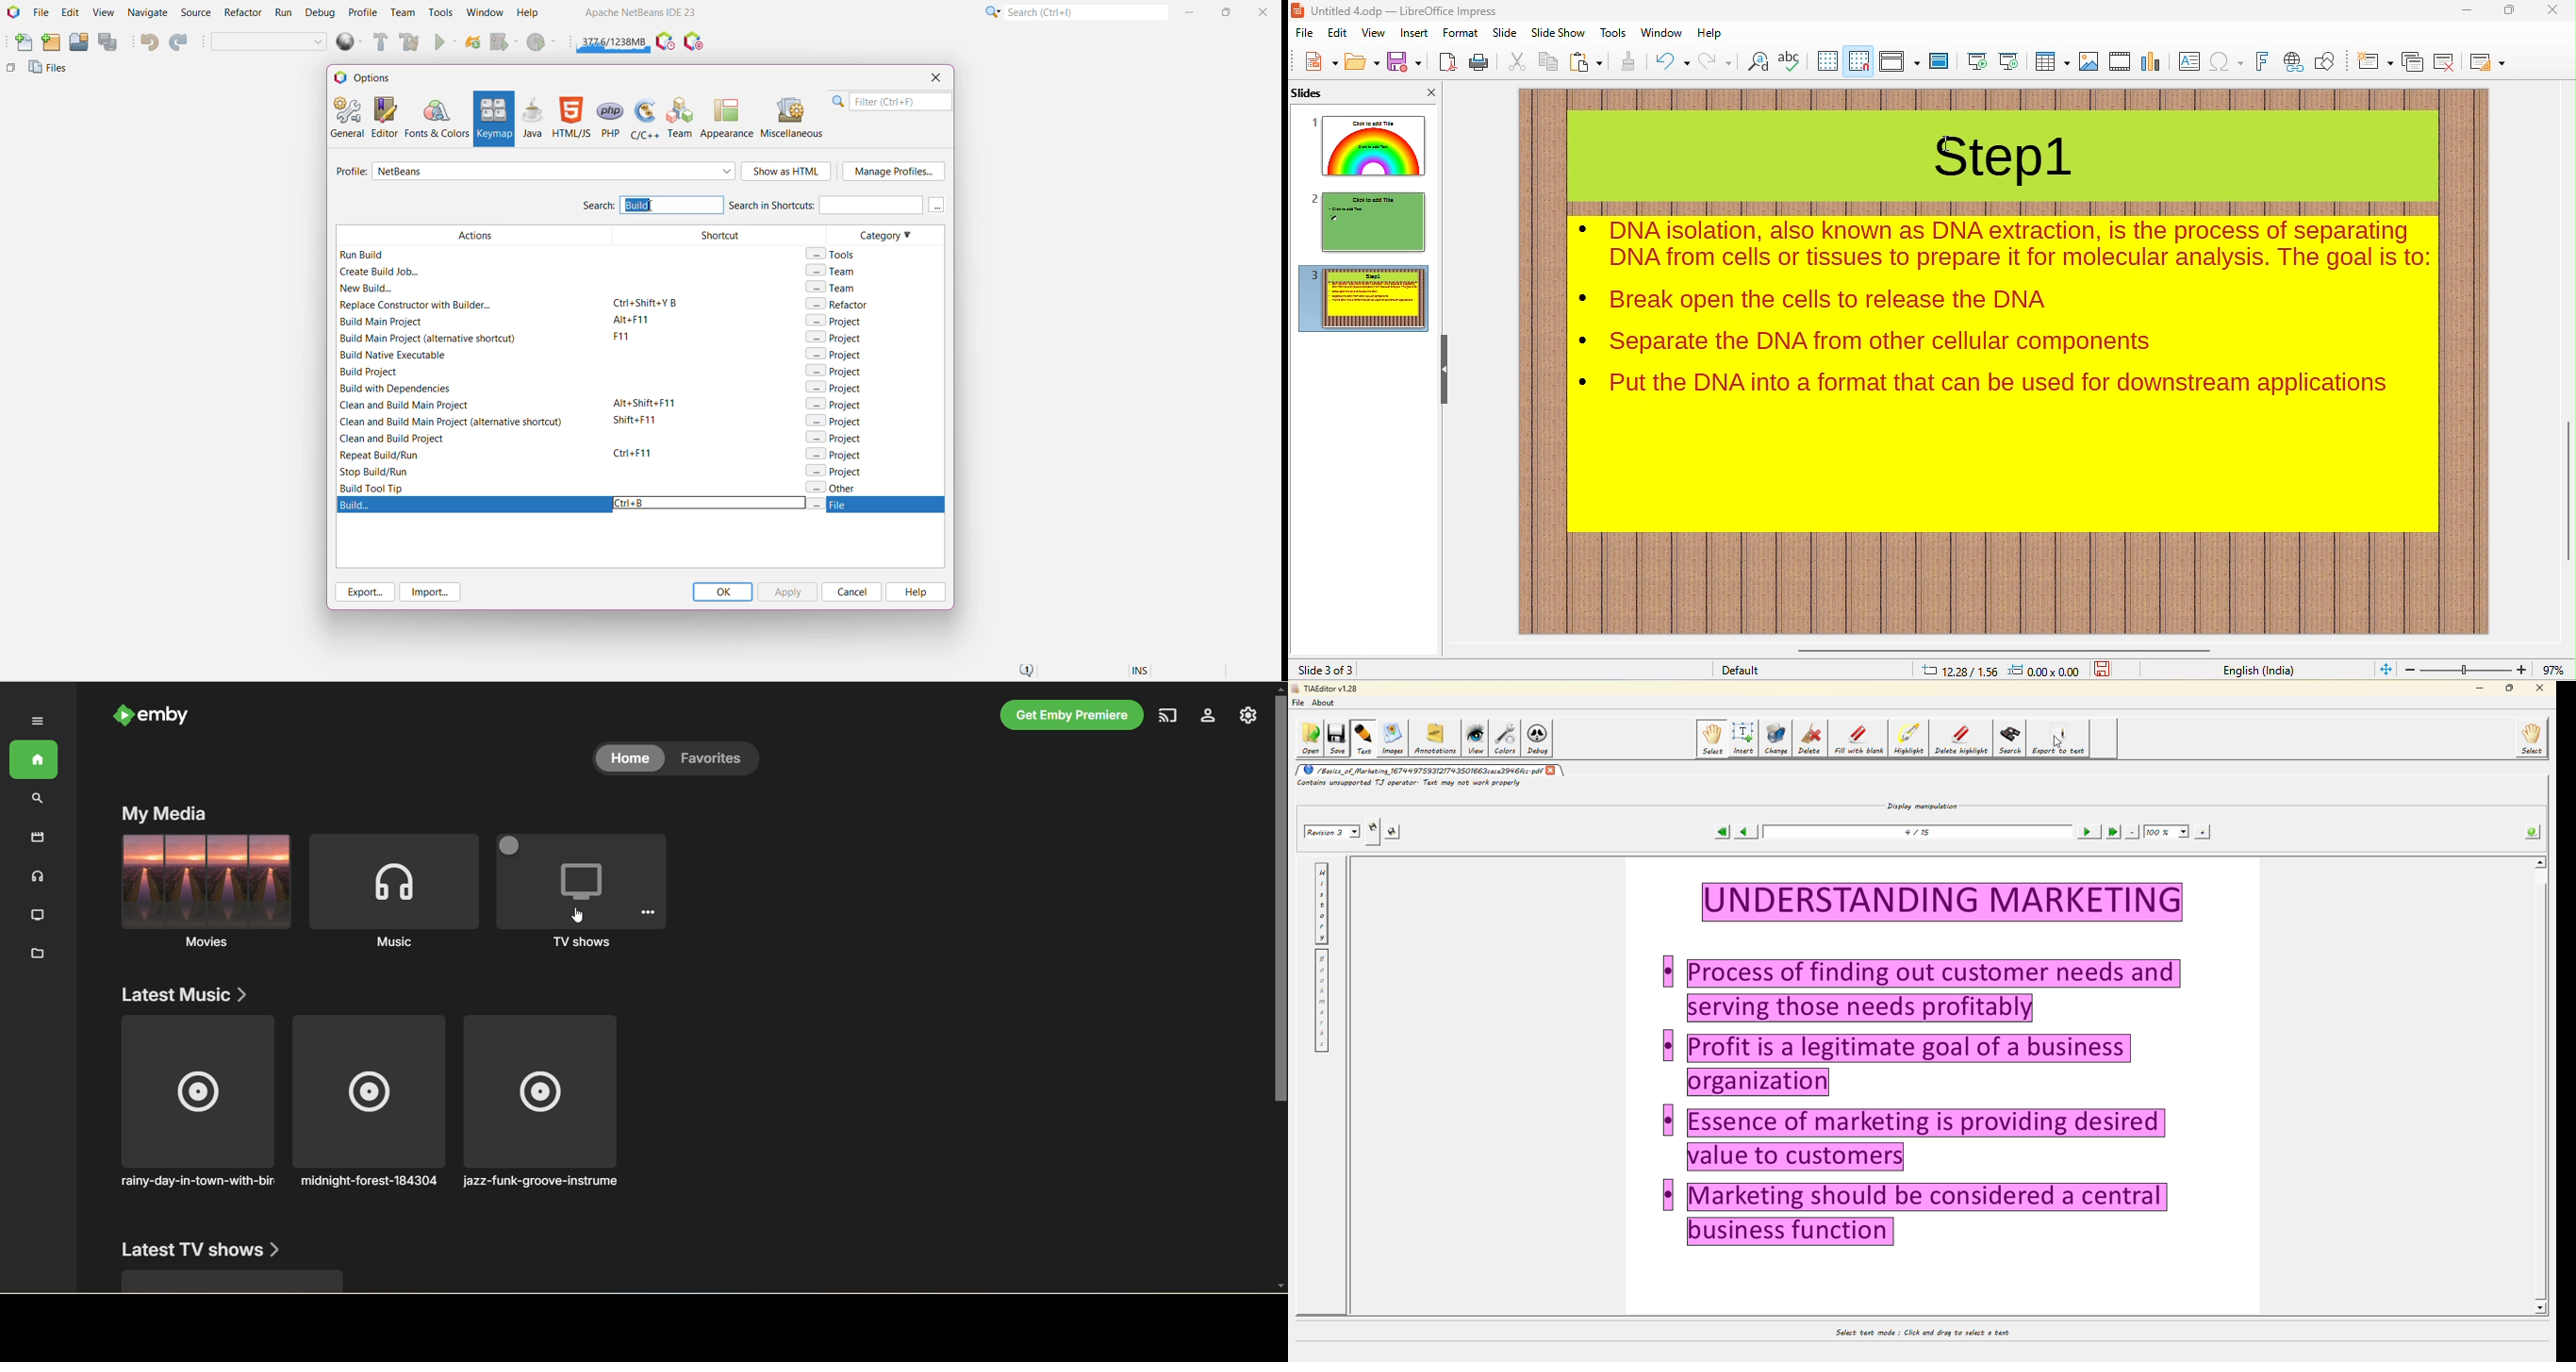 Image resolution: width=2576 pixels, height=1372 pixels. What do you see at coordinates (1898, 62) in the screenshot?
I see `display views` at bounding box center [1898, 62].